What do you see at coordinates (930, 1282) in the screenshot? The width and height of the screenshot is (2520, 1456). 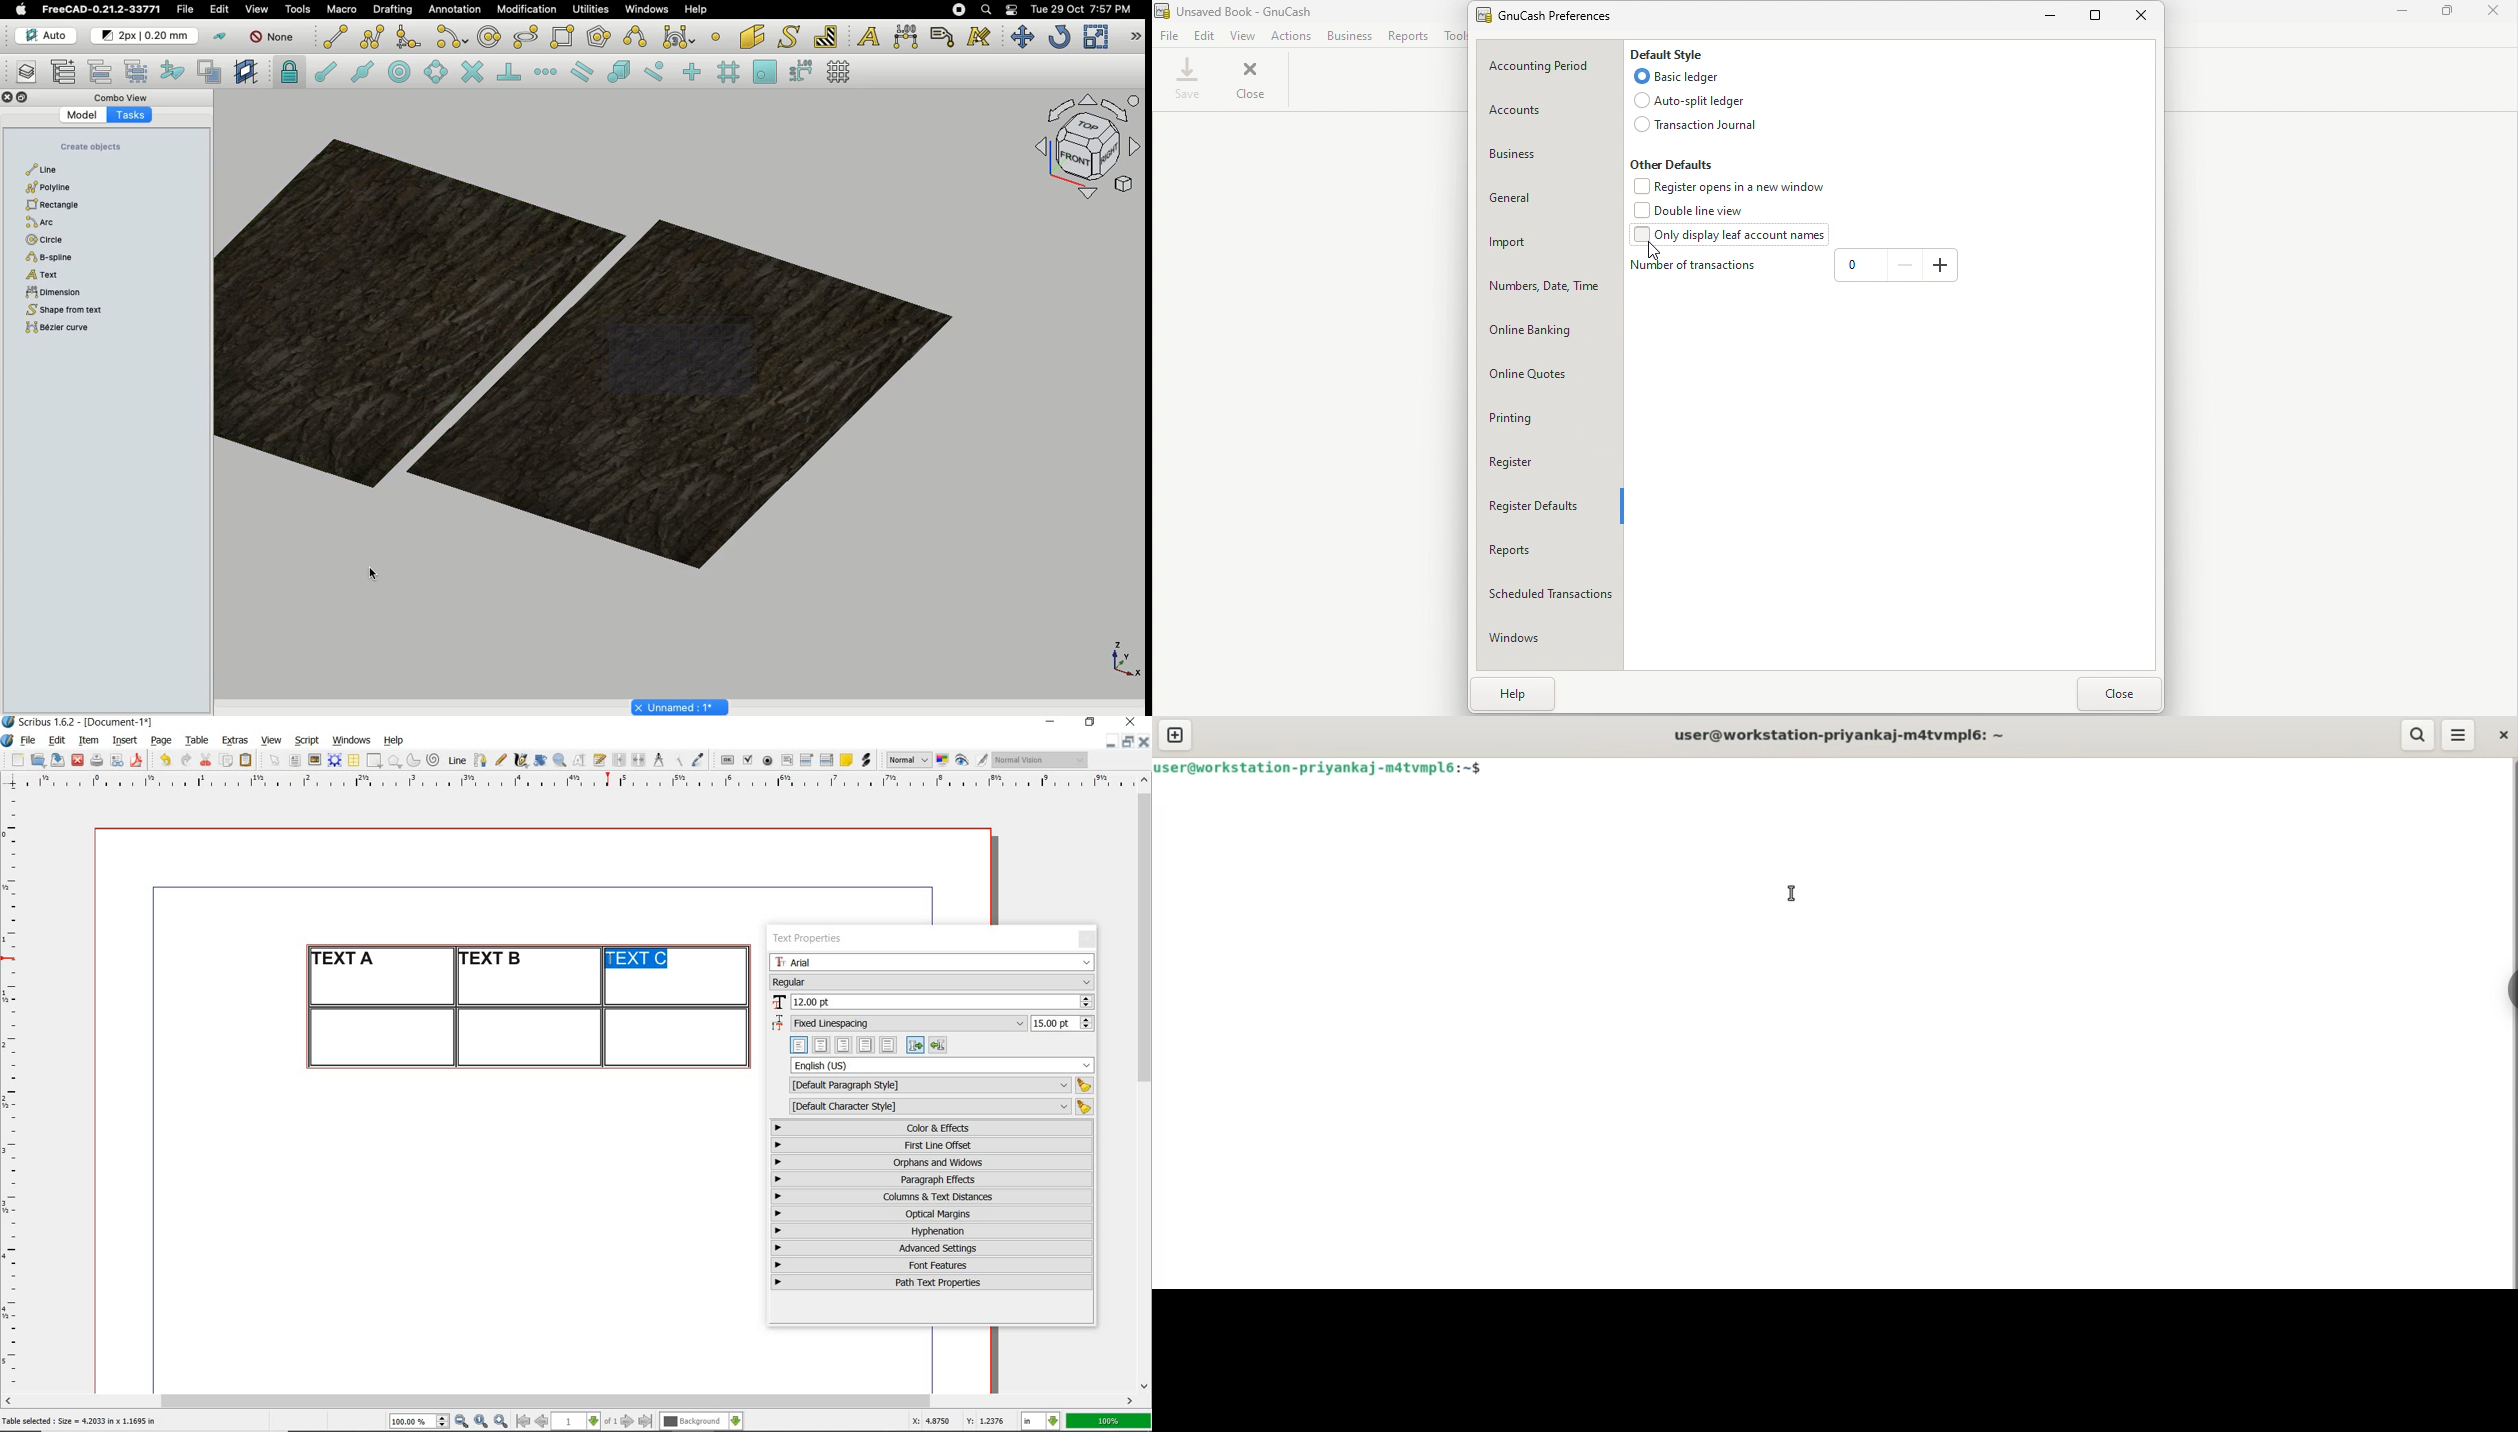 I see `path text properties` at bounding box center [930, 1282].